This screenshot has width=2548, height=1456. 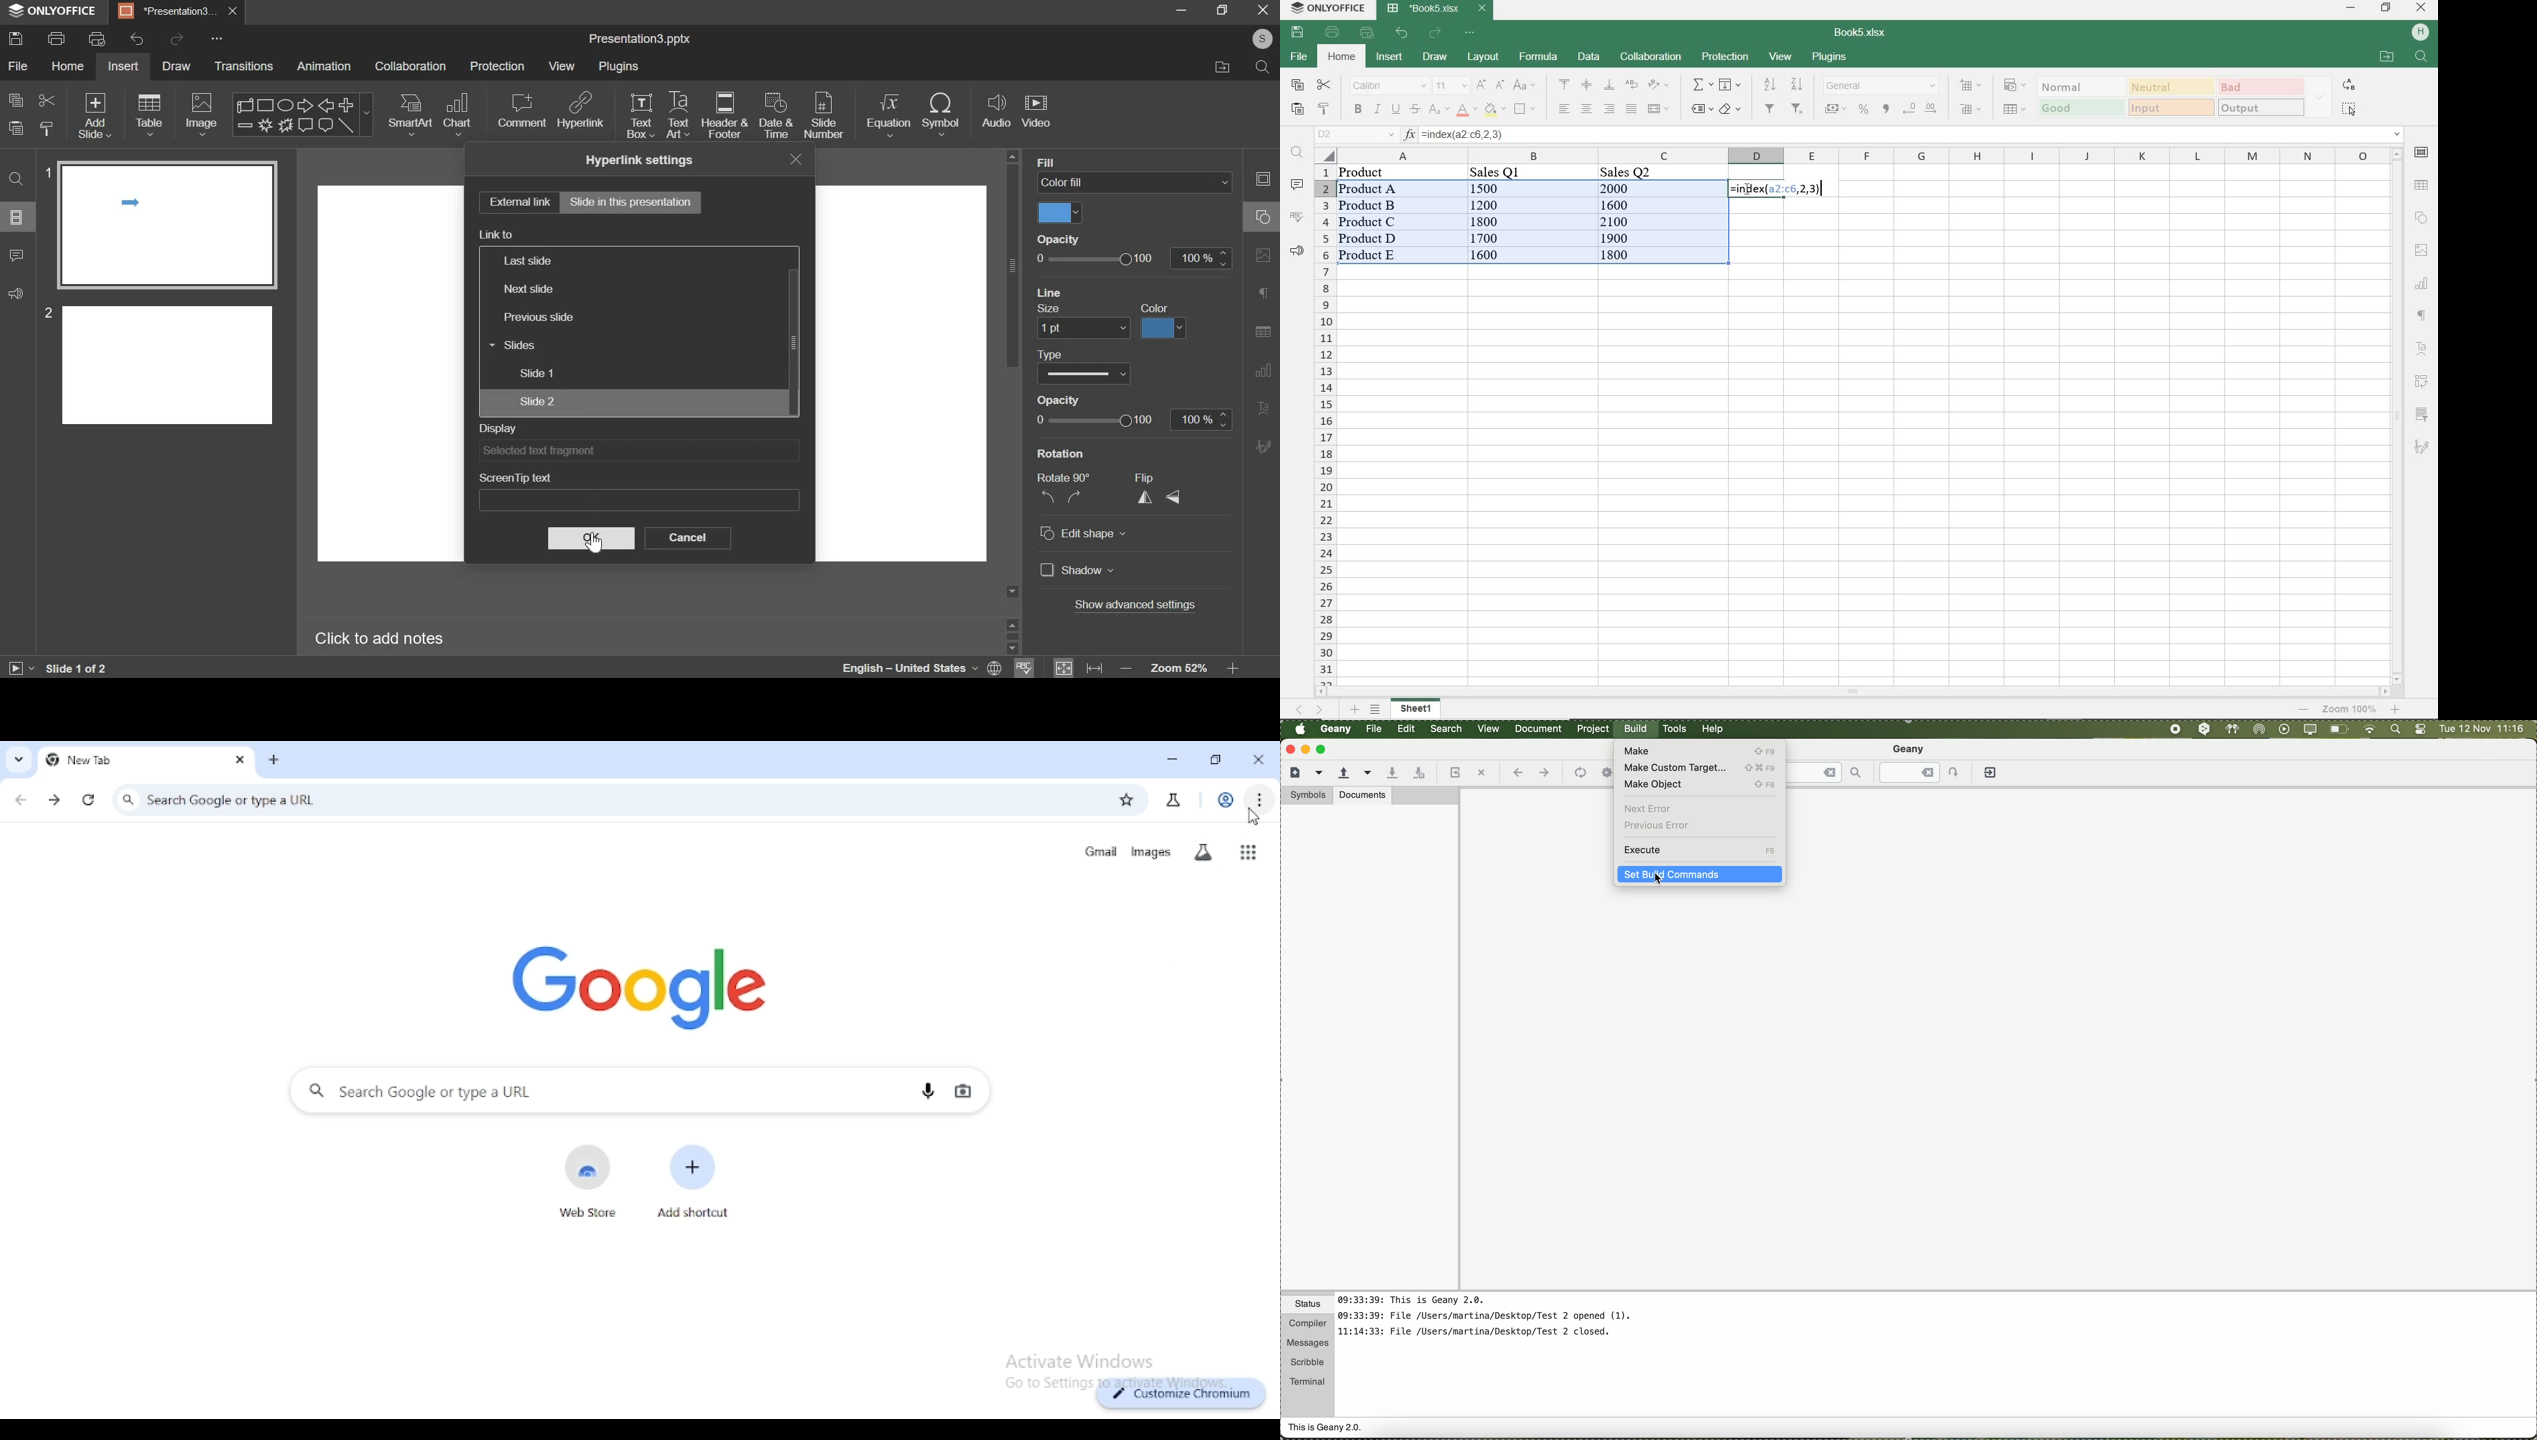 I want to click on slide layout, so click(x=16, y=217).